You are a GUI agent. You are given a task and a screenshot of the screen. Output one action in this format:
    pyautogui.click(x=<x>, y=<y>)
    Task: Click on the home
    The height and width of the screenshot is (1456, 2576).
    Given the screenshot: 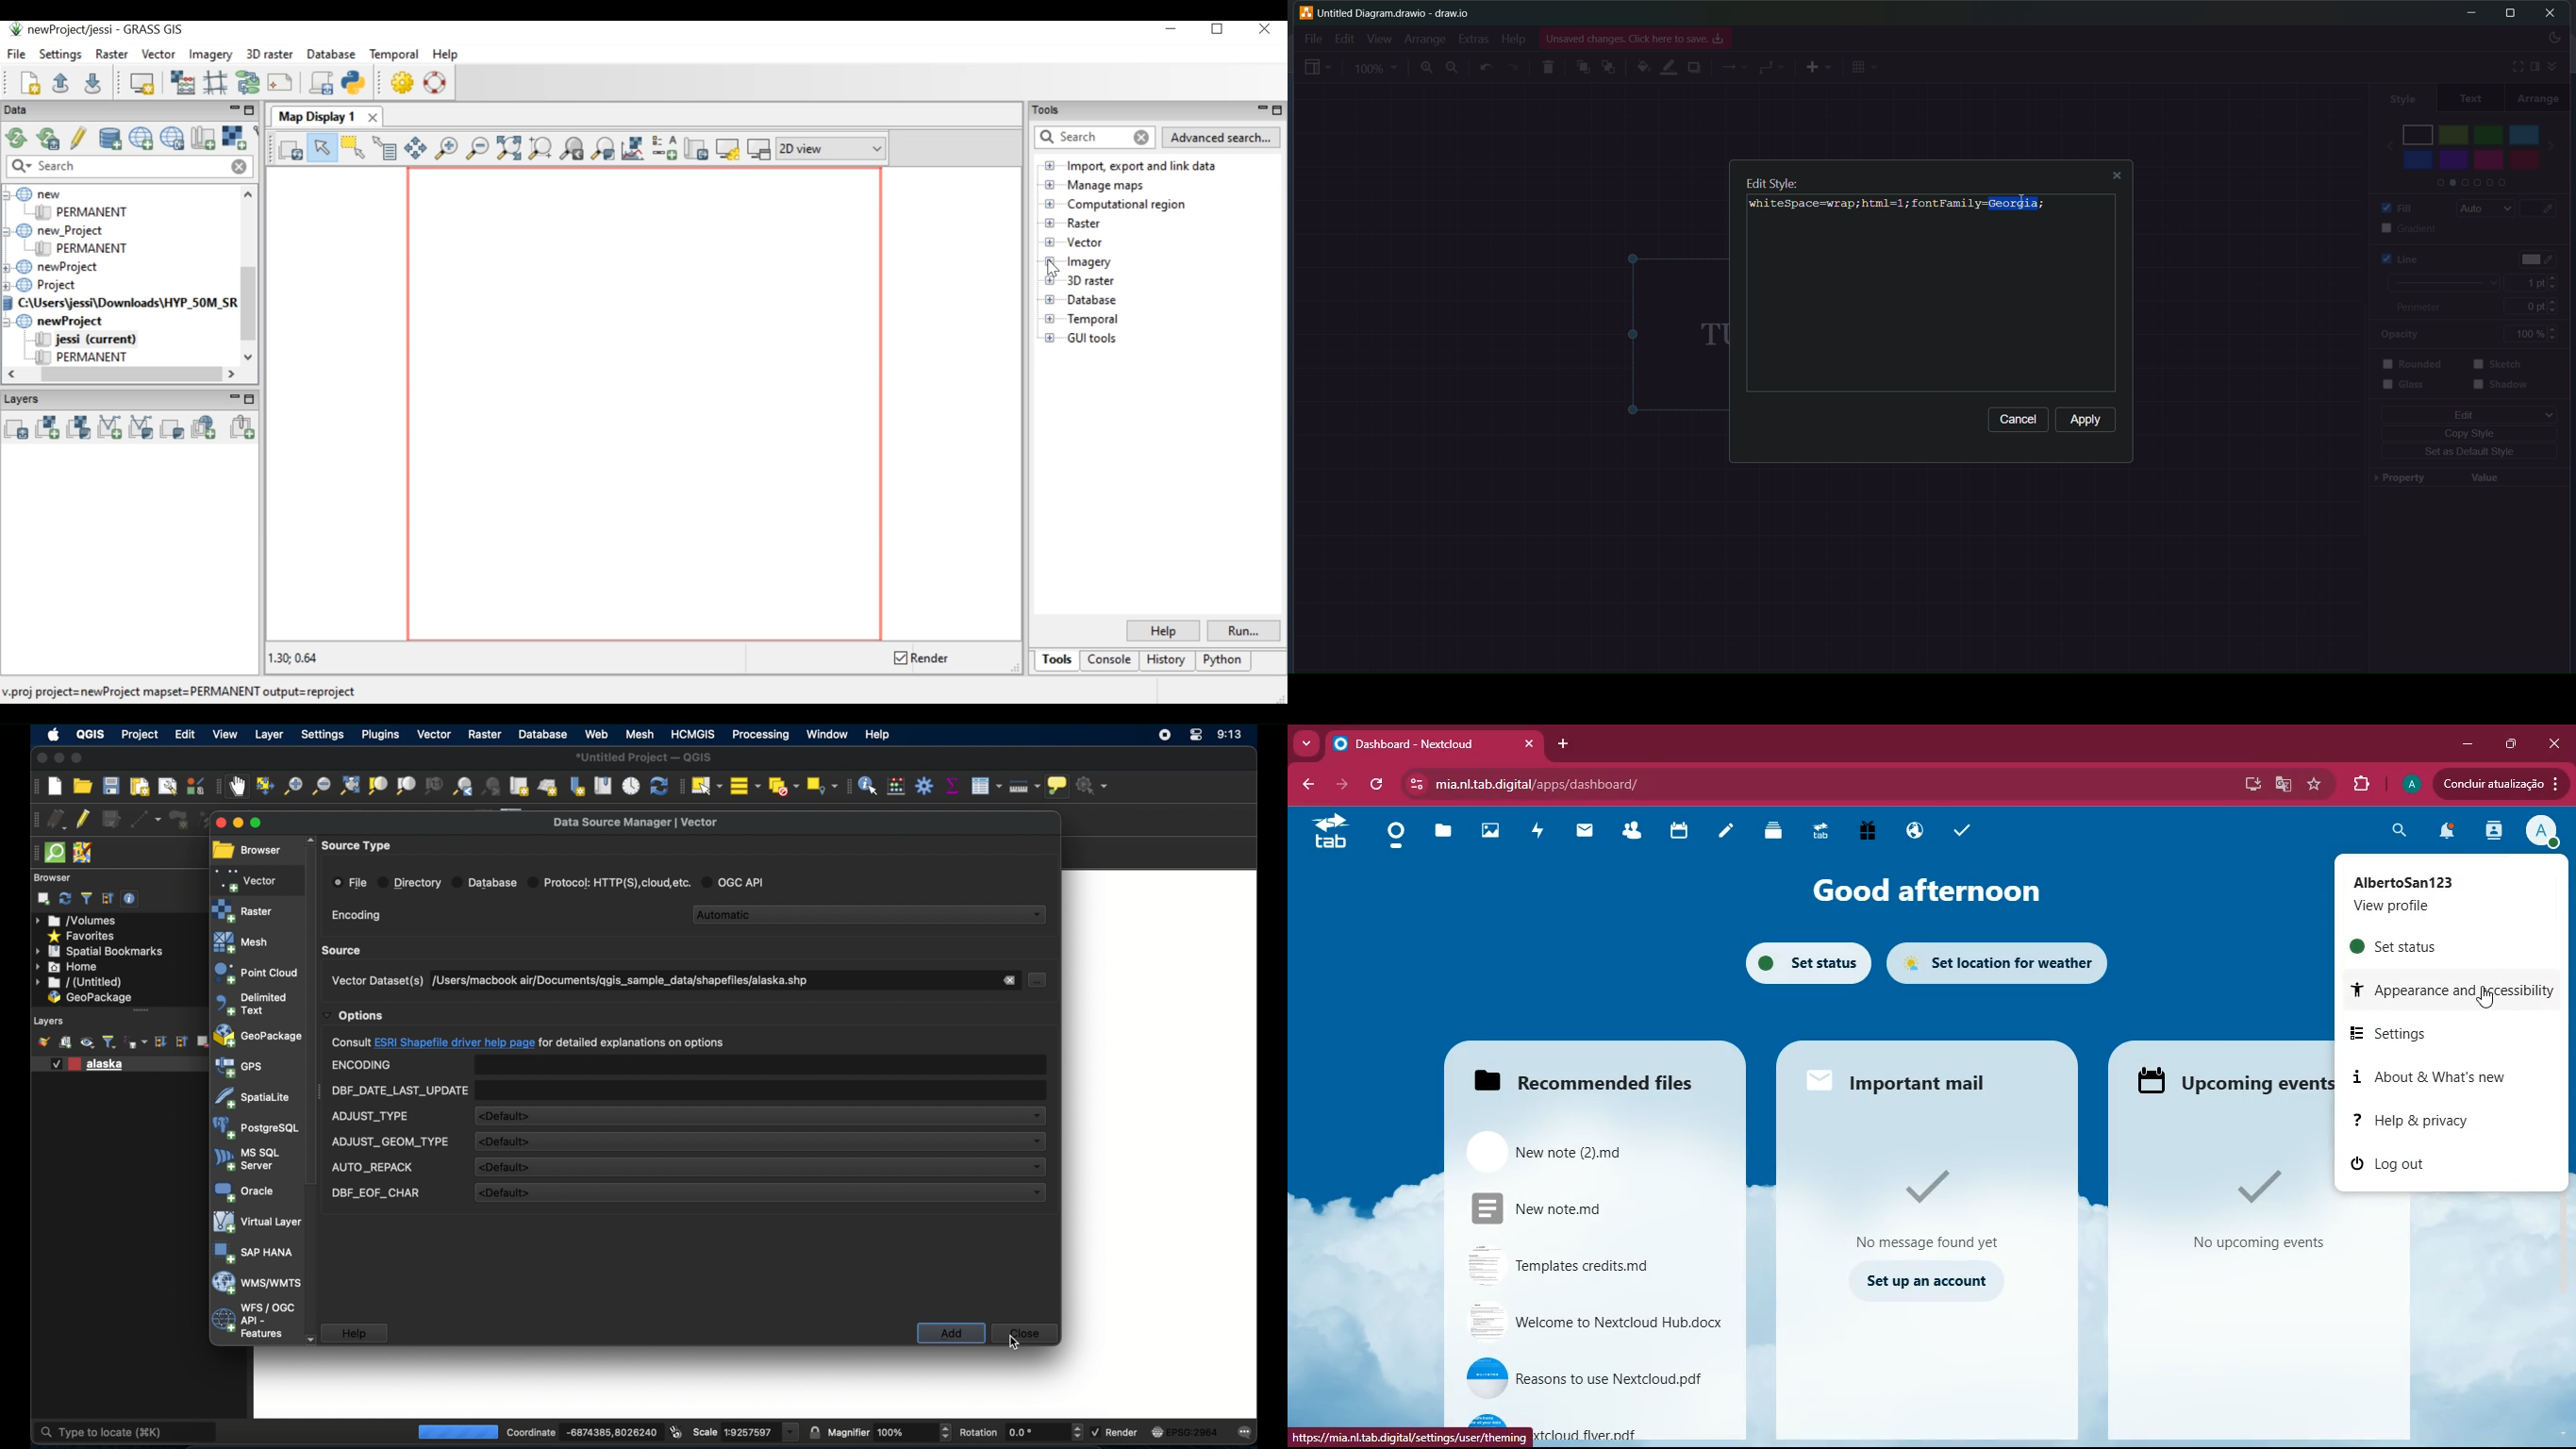 What is the action you would take?
    pyautogui.click(x=68, y=967)
    